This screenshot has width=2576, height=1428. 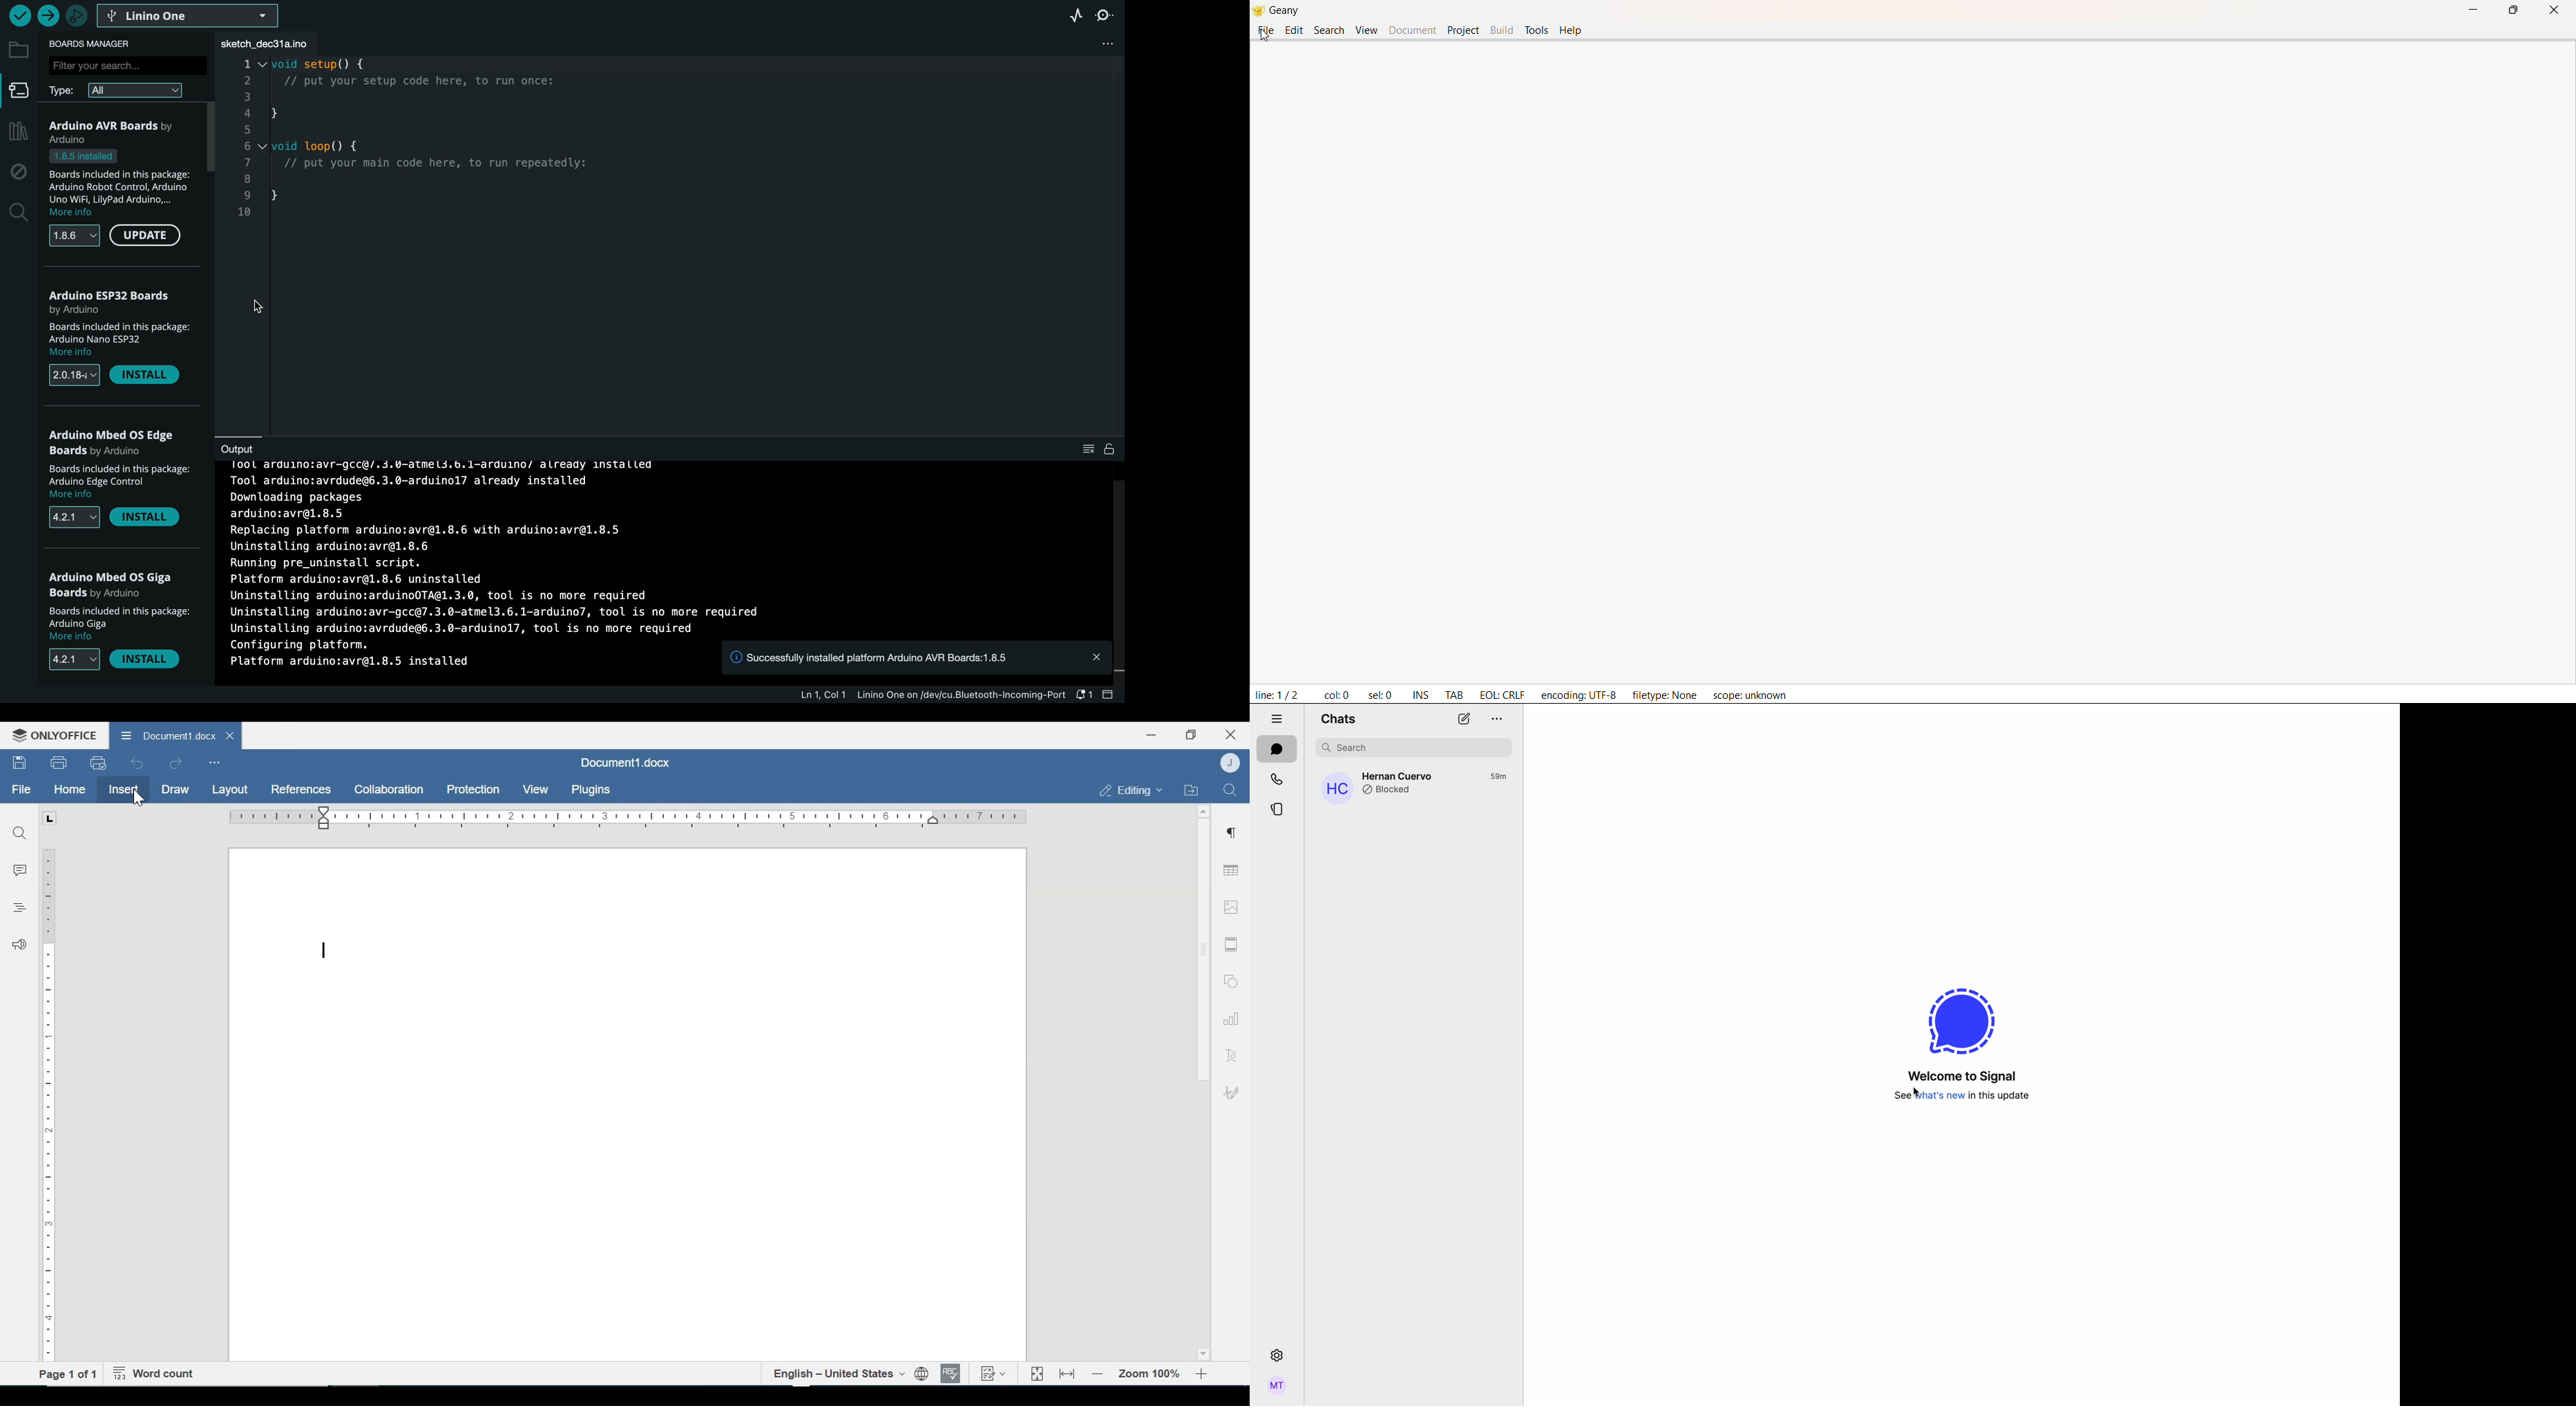 I want to click on new chat, so click(x=1465, y=719).